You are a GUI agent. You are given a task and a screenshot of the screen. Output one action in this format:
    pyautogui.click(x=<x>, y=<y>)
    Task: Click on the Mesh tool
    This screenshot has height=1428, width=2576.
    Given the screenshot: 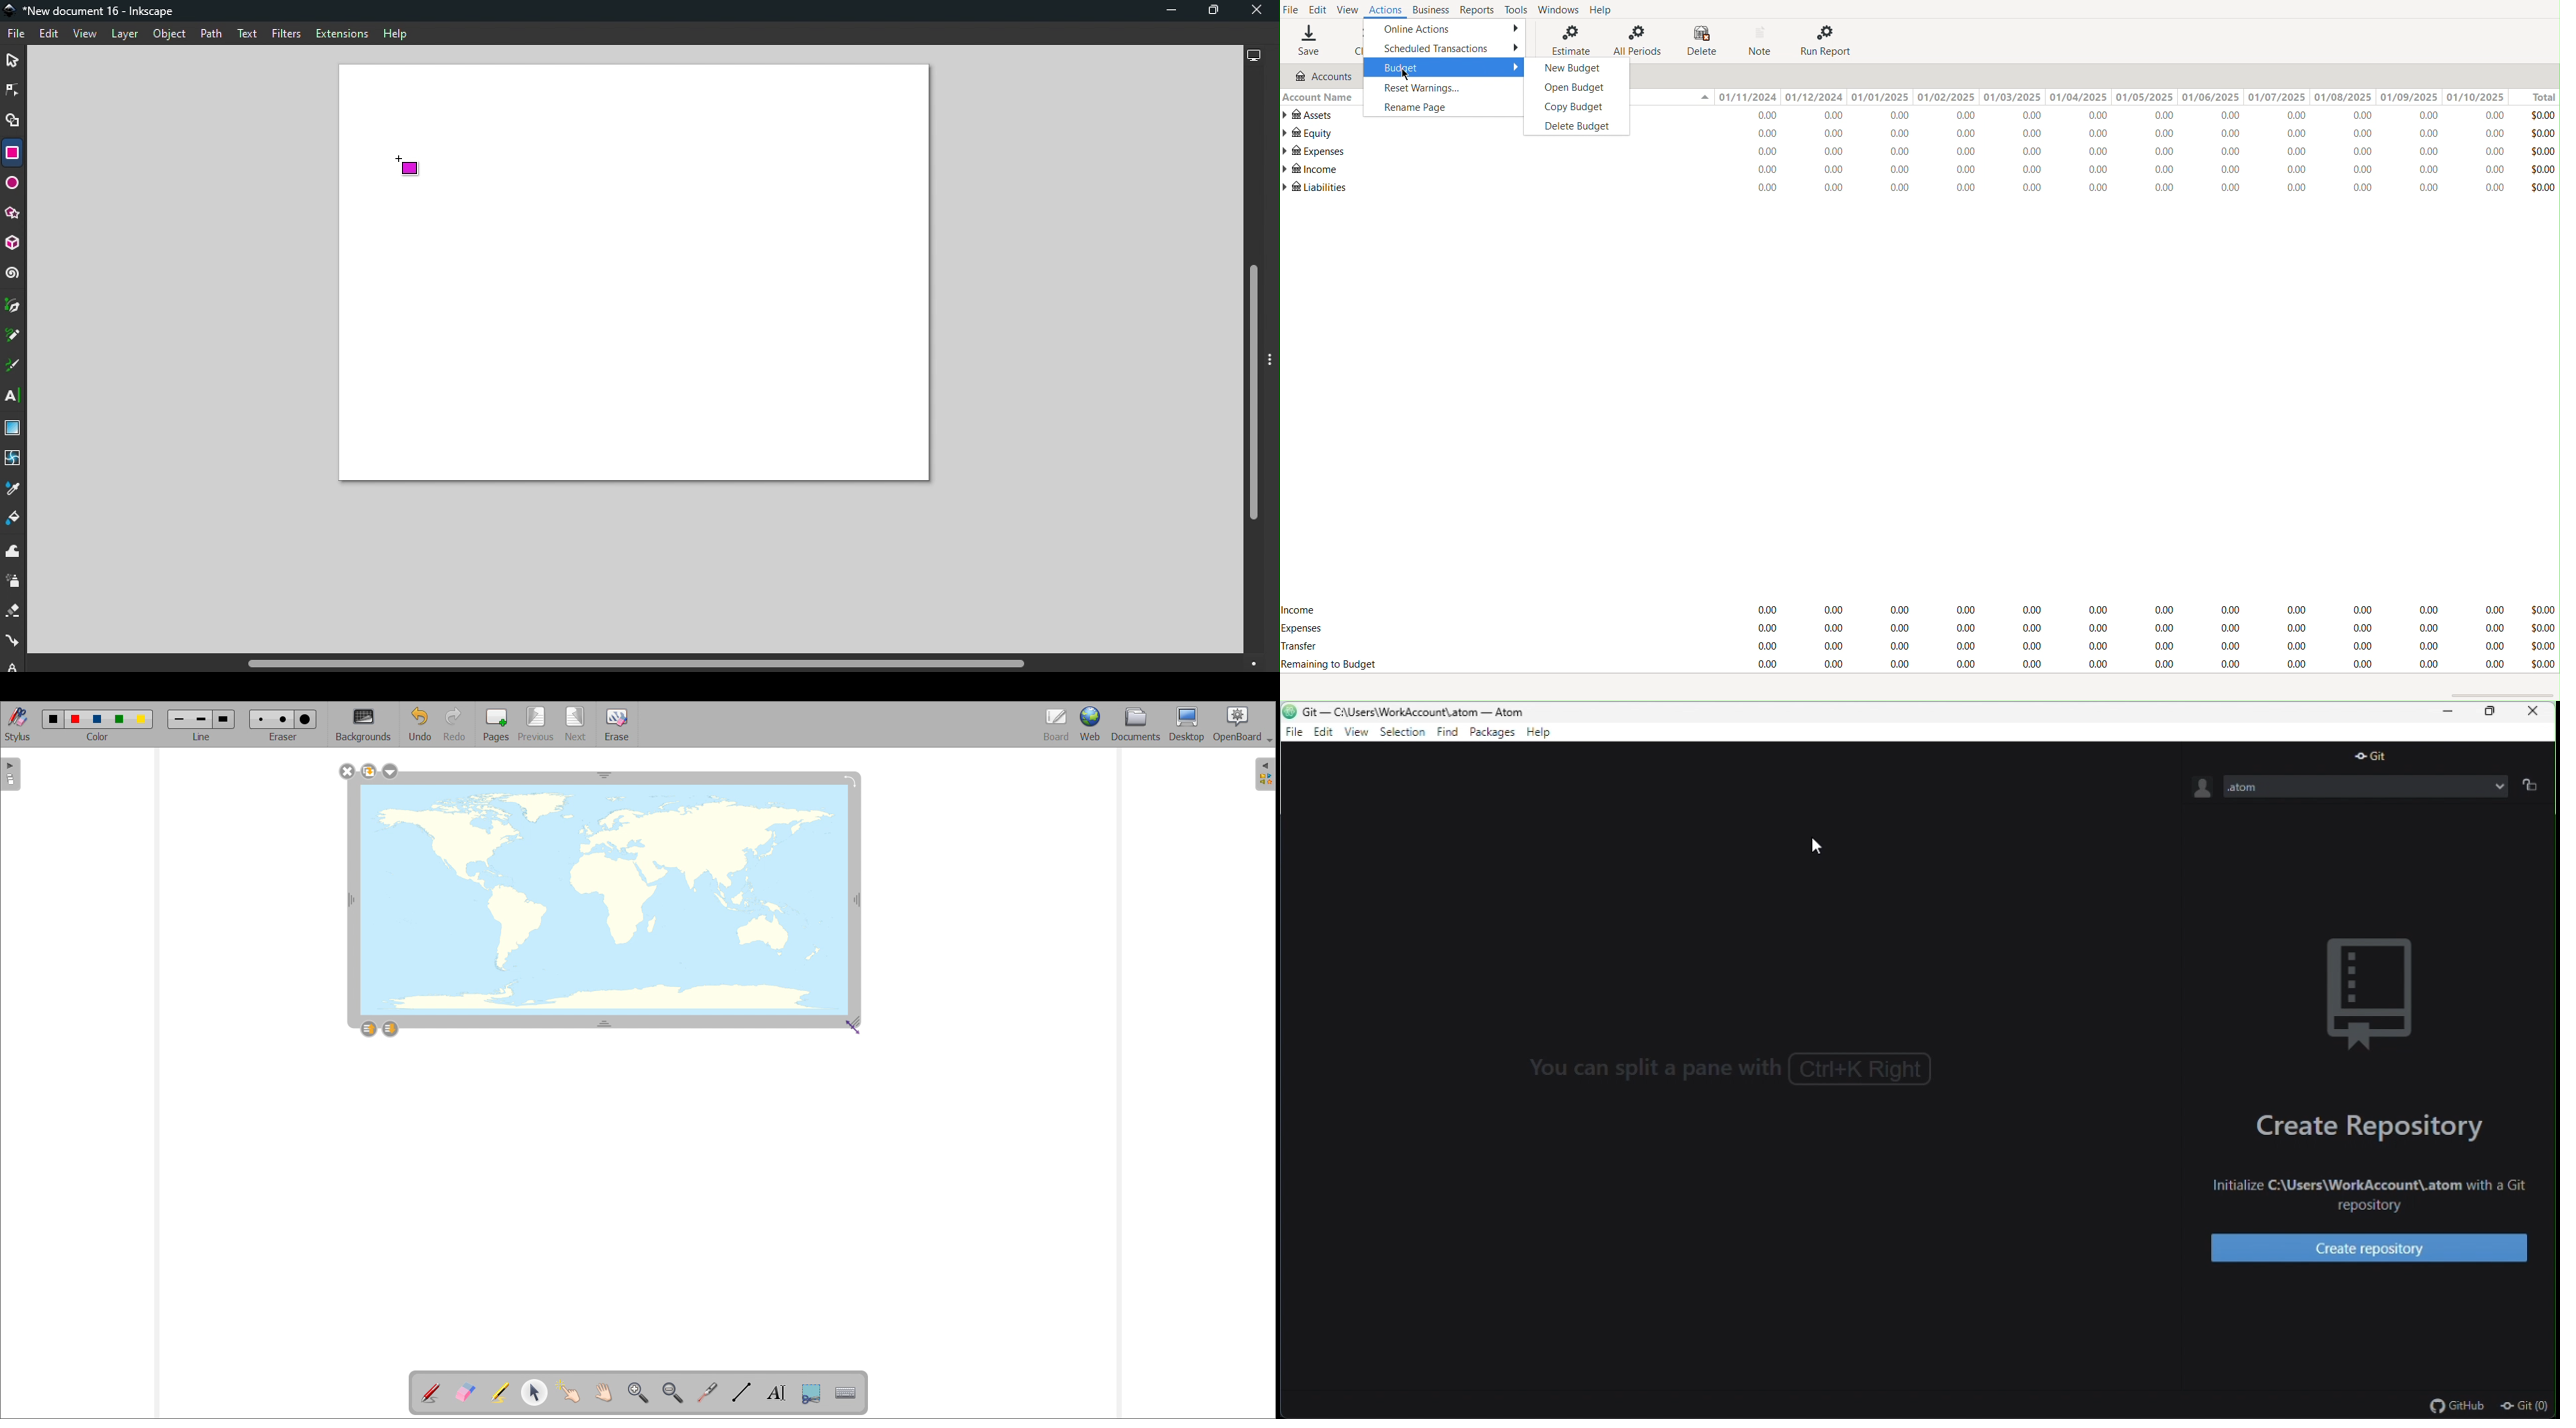 What is the action you would take?
    pyautogui.click(x=14, y=460)
    